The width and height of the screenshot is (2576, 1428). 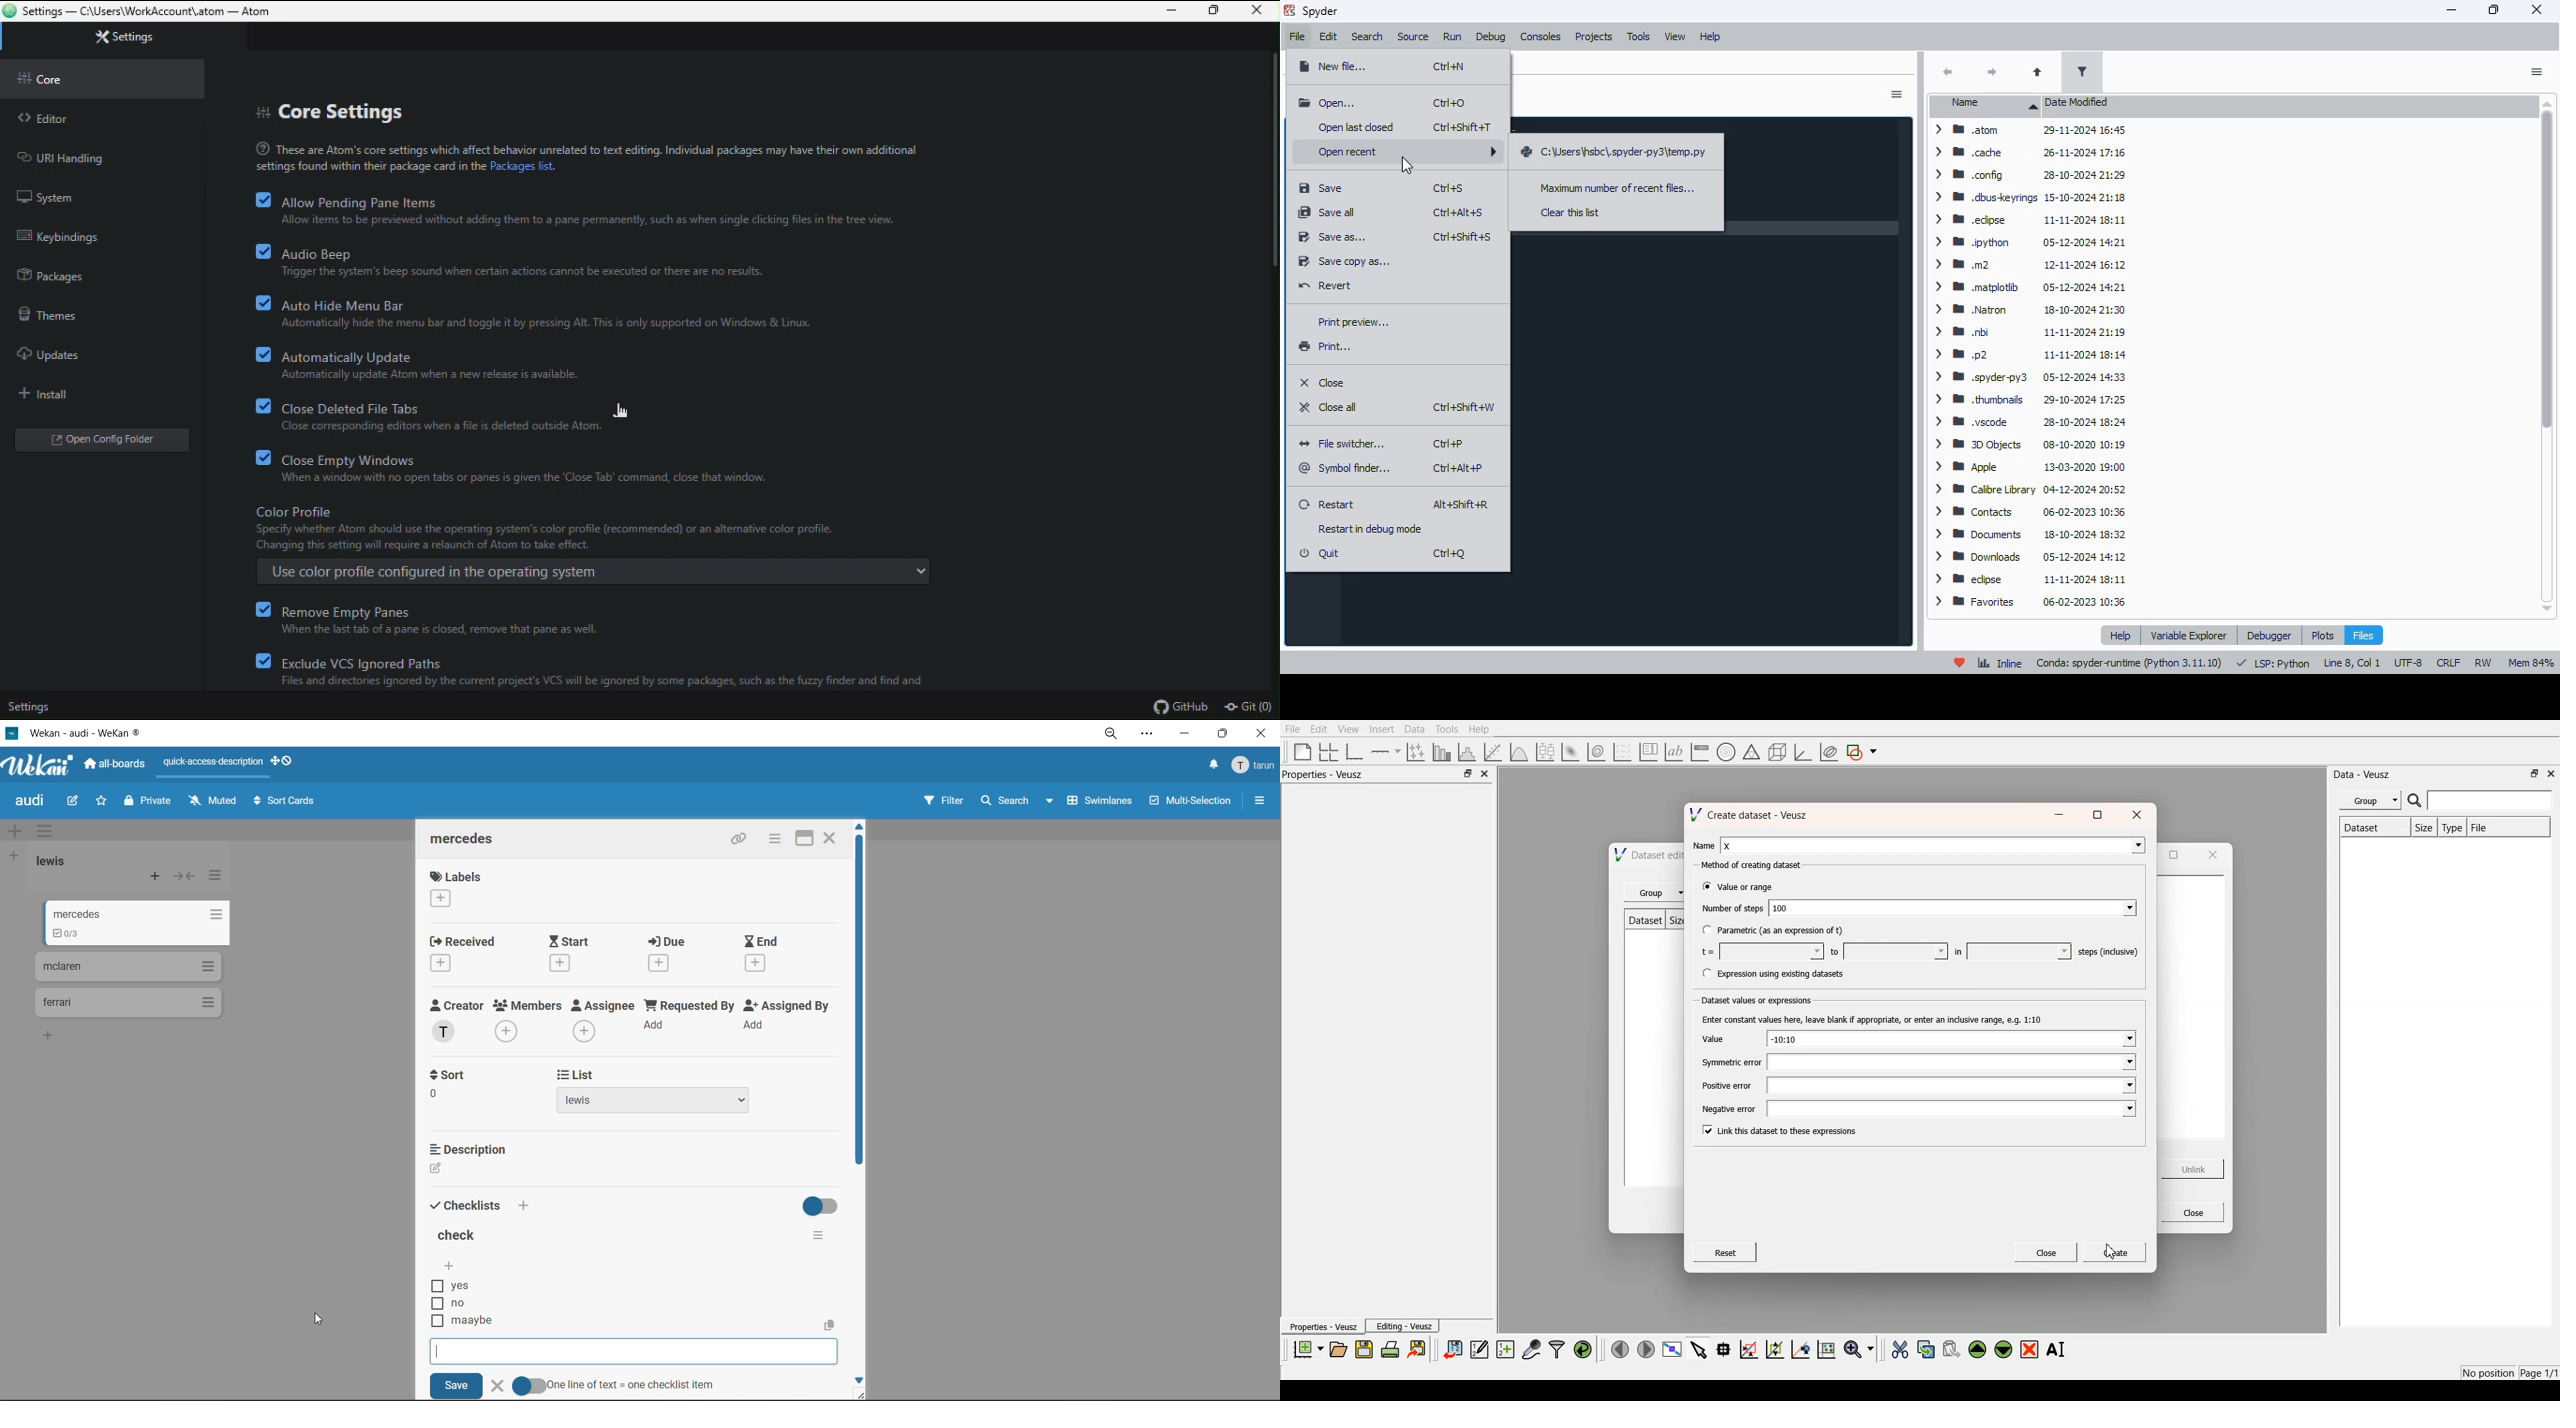 What do you see at coordinates (1293, 729) in the screenshot?
I see `File` at bounding box center [1293, 729].